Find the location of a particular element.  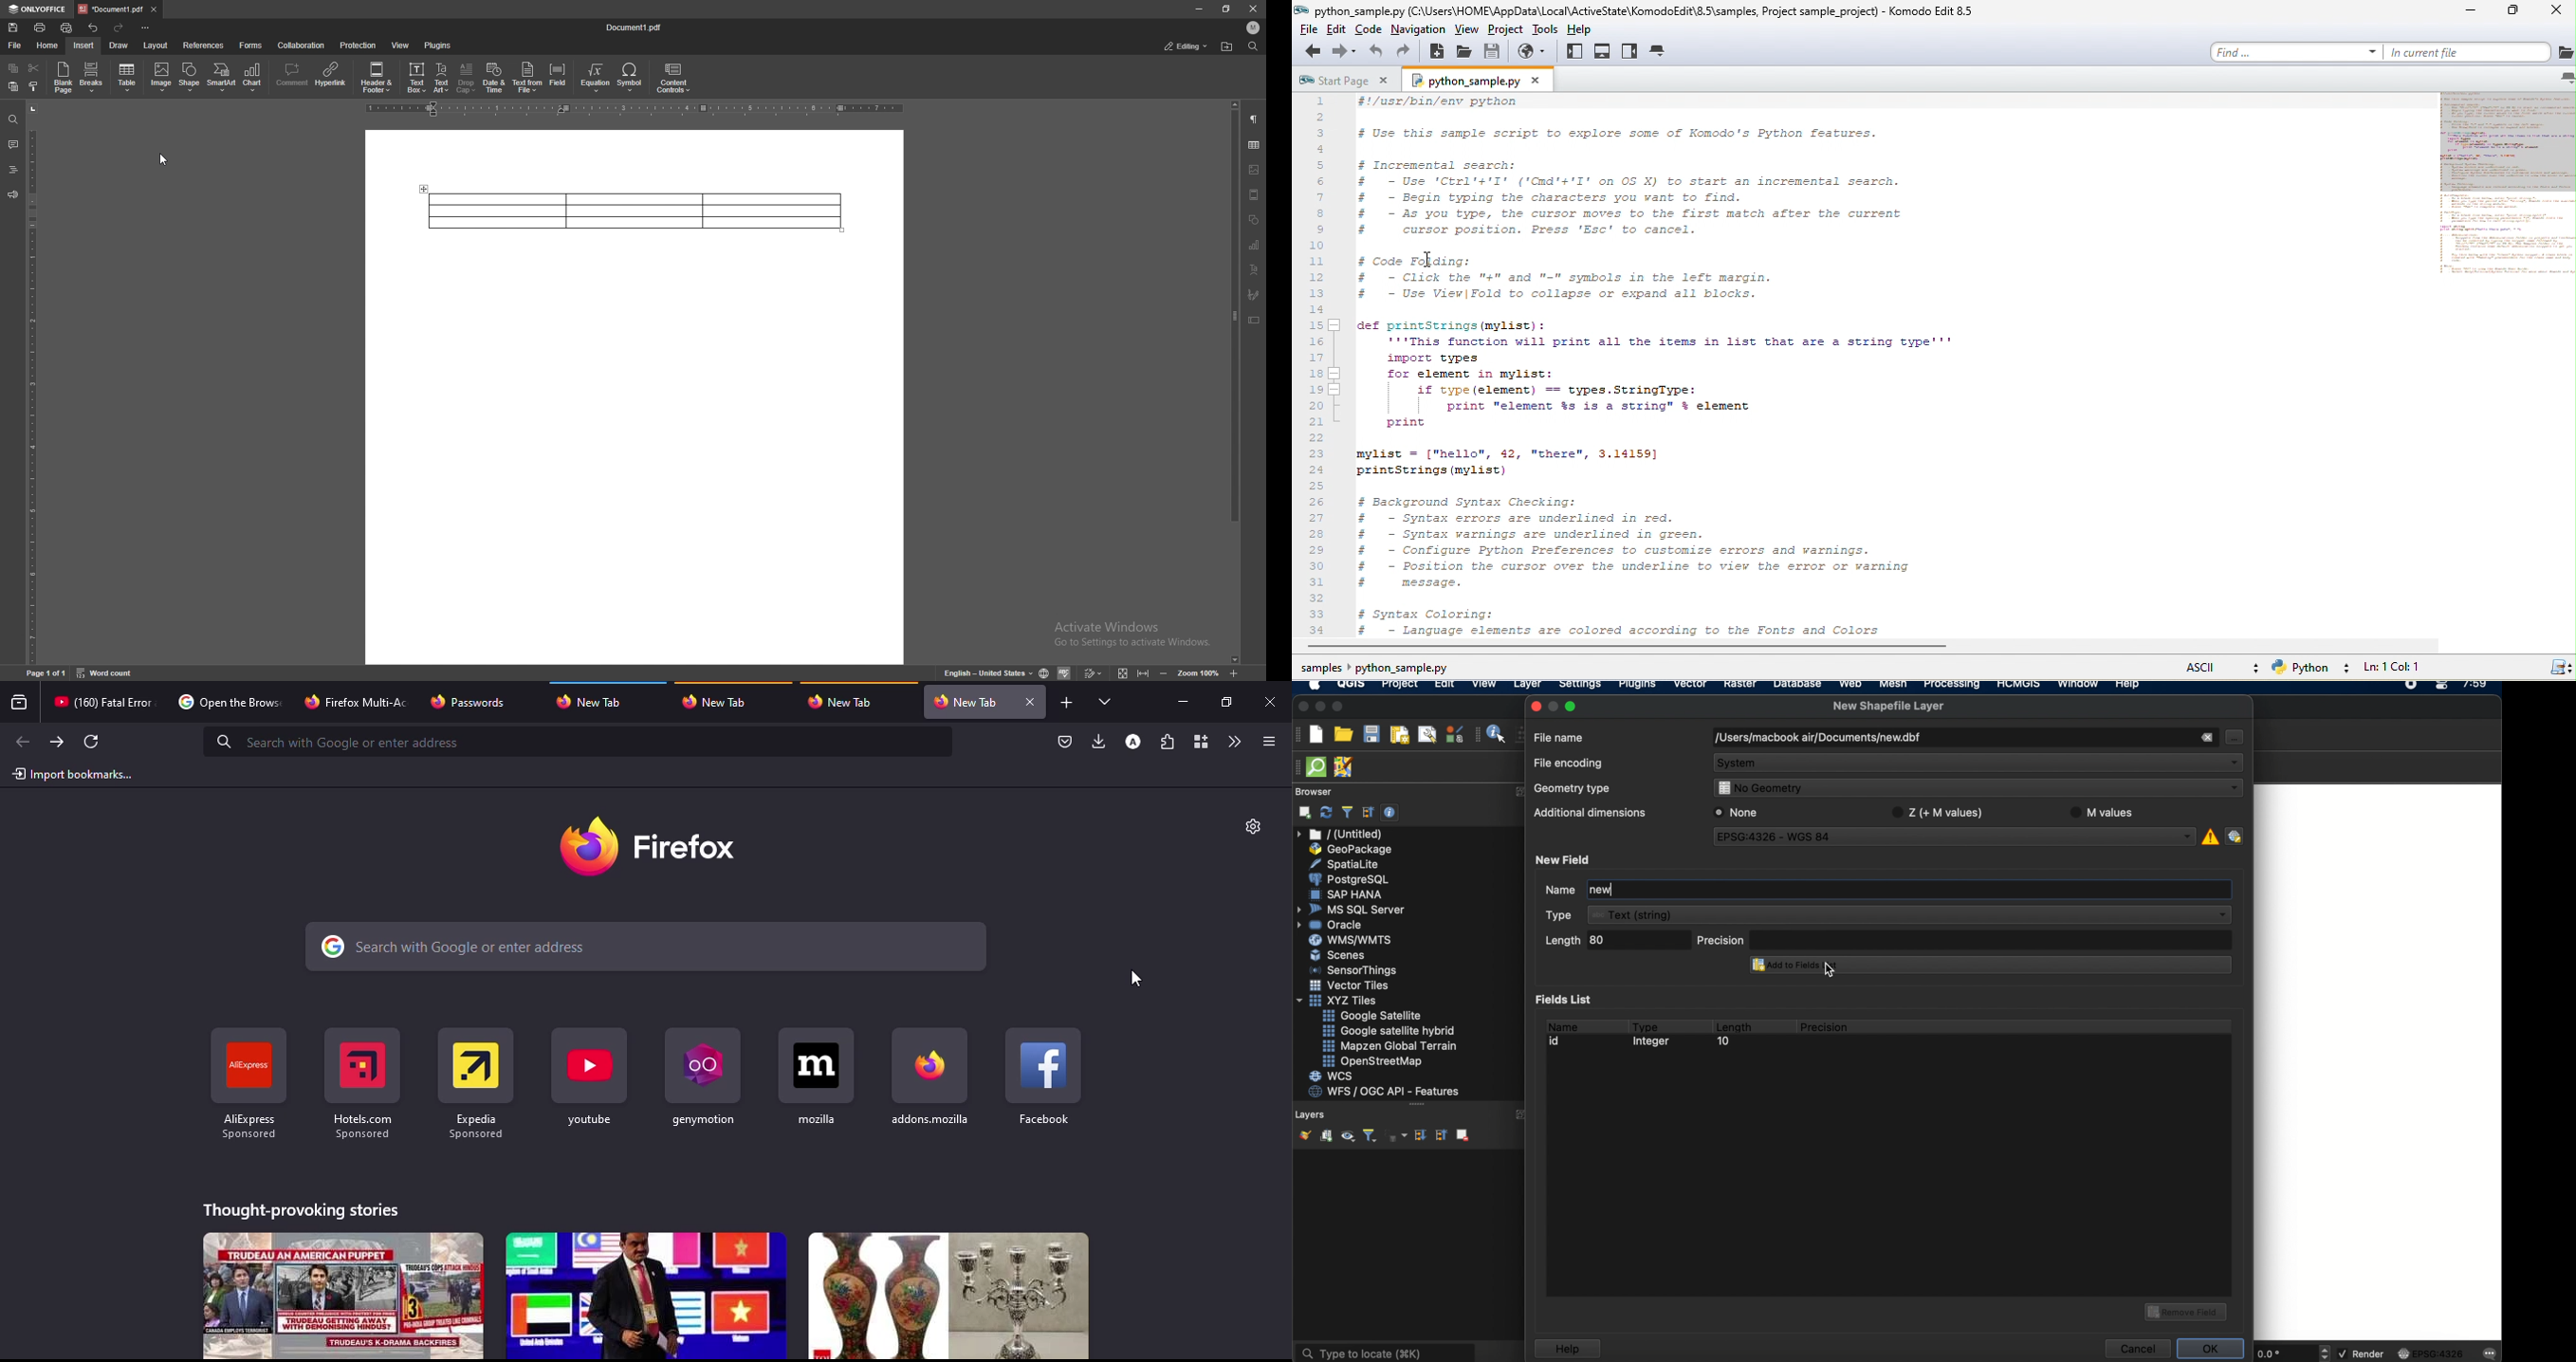

close is located at coordinates (2558, 12).